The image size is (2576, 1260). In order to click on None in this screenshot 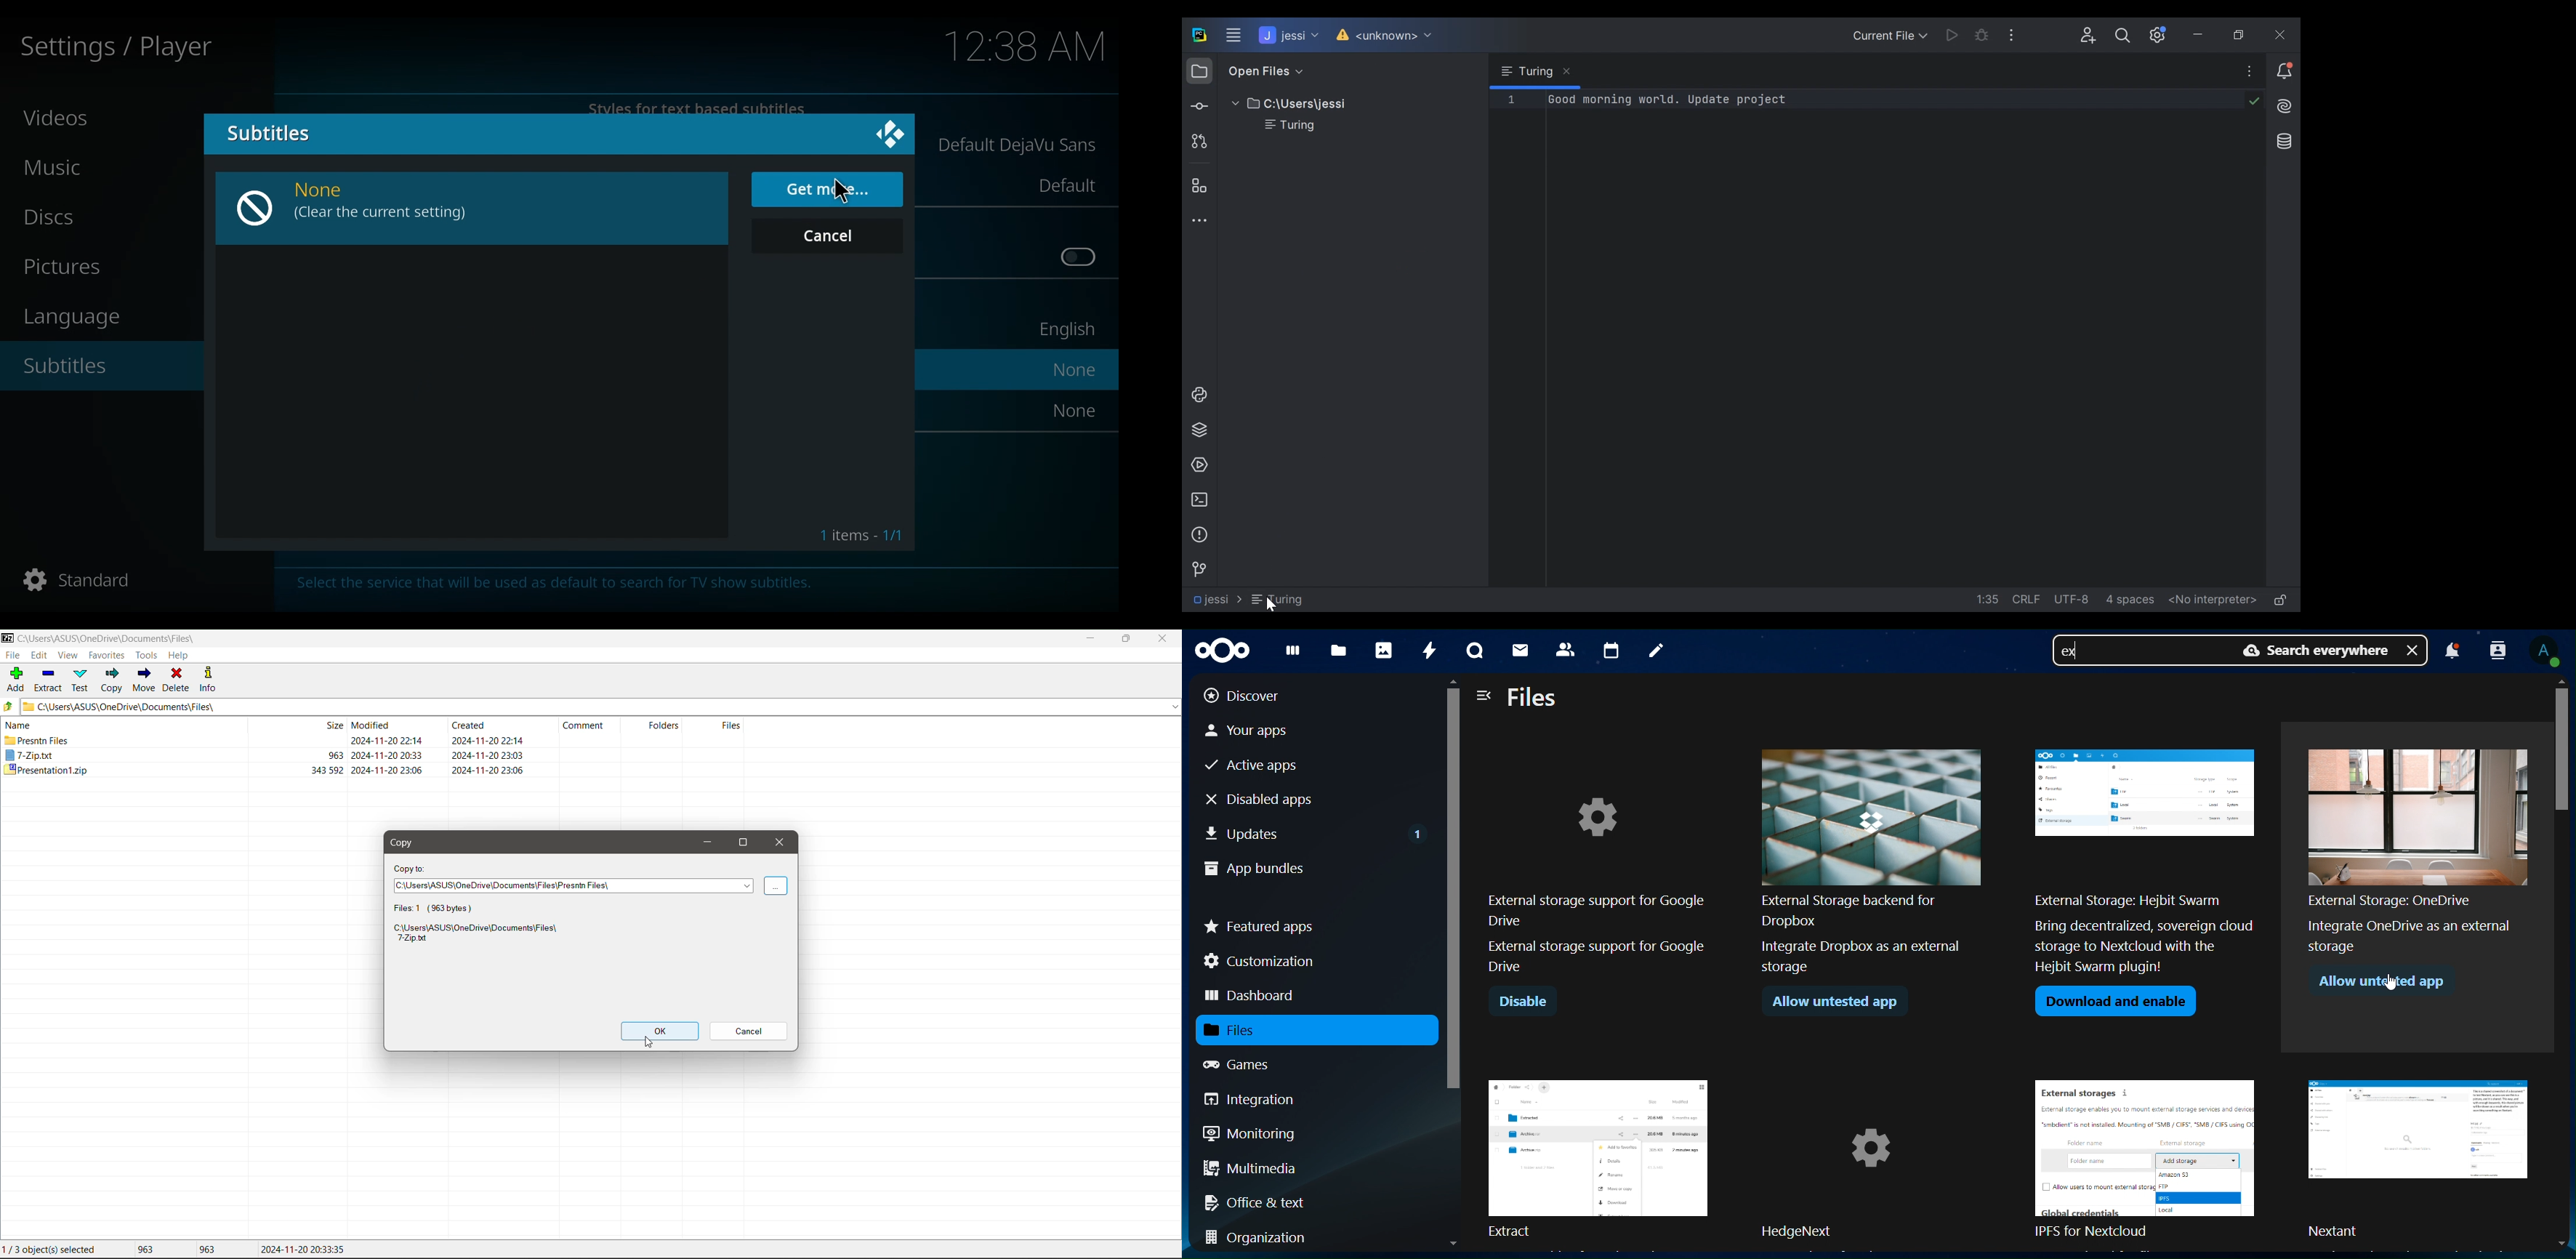, I will do `click(330, 191)`.